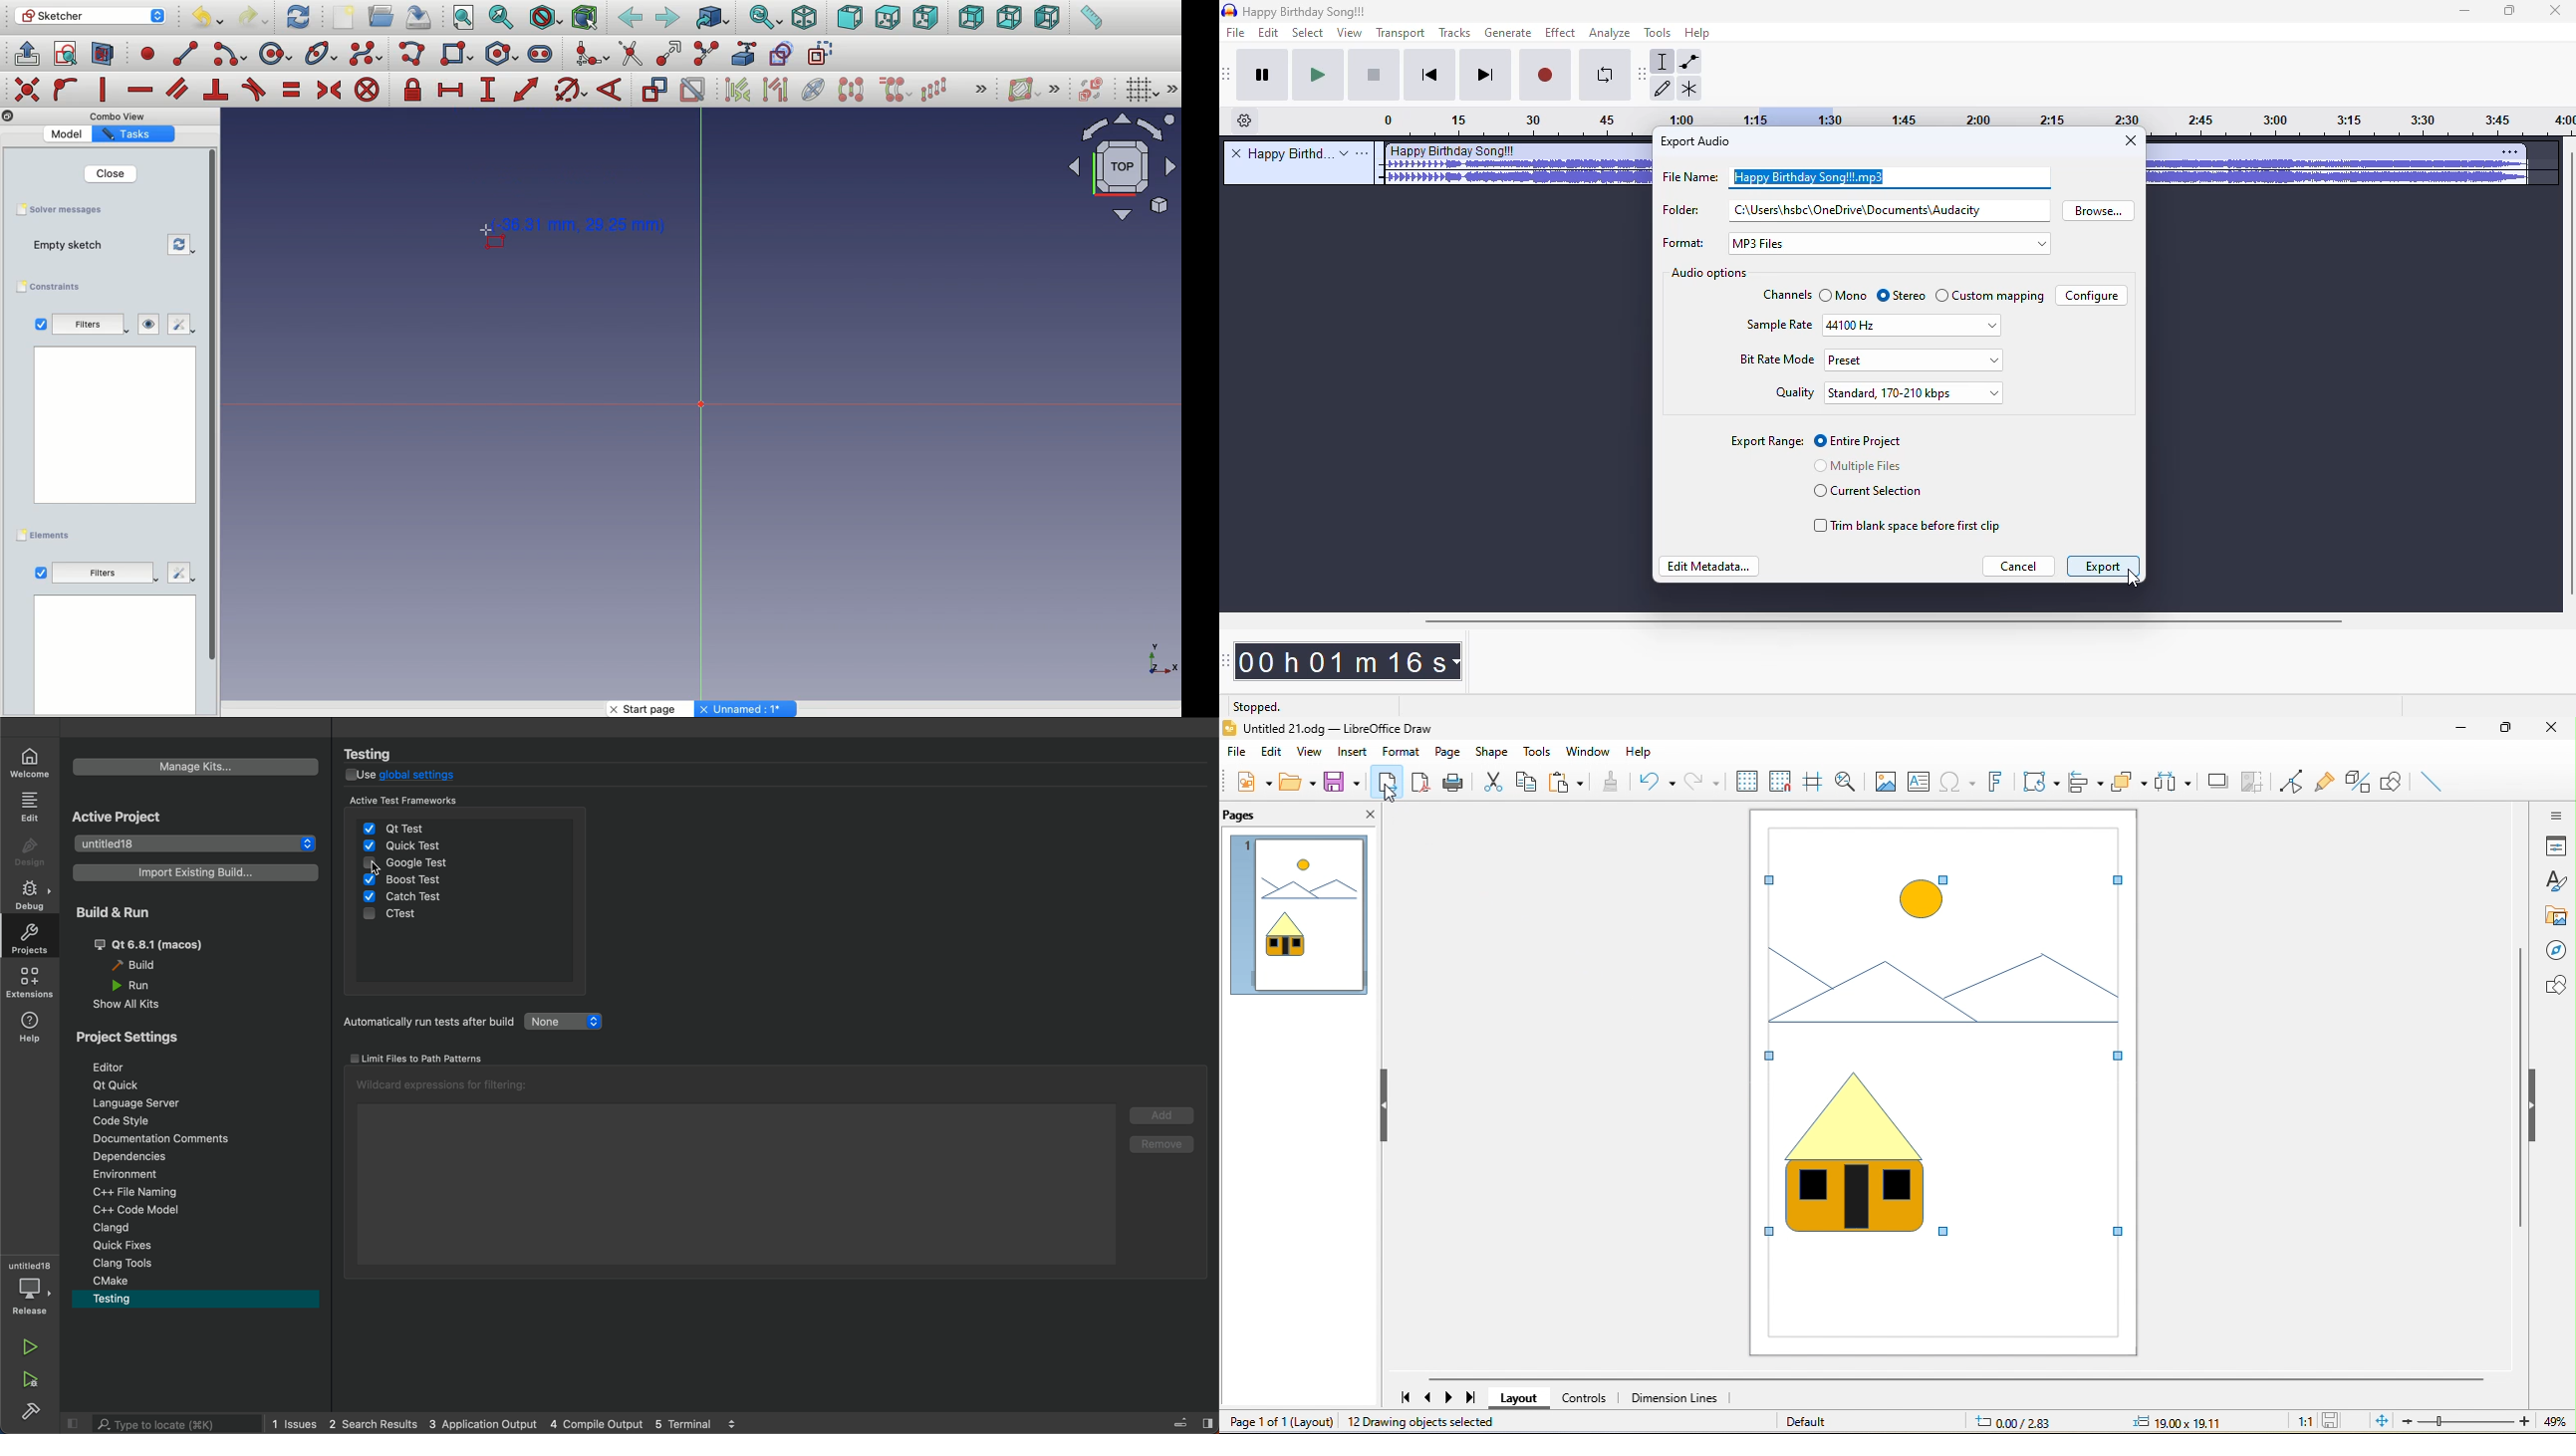  I want to click on audacity time toolbar, so click(1226, 661).